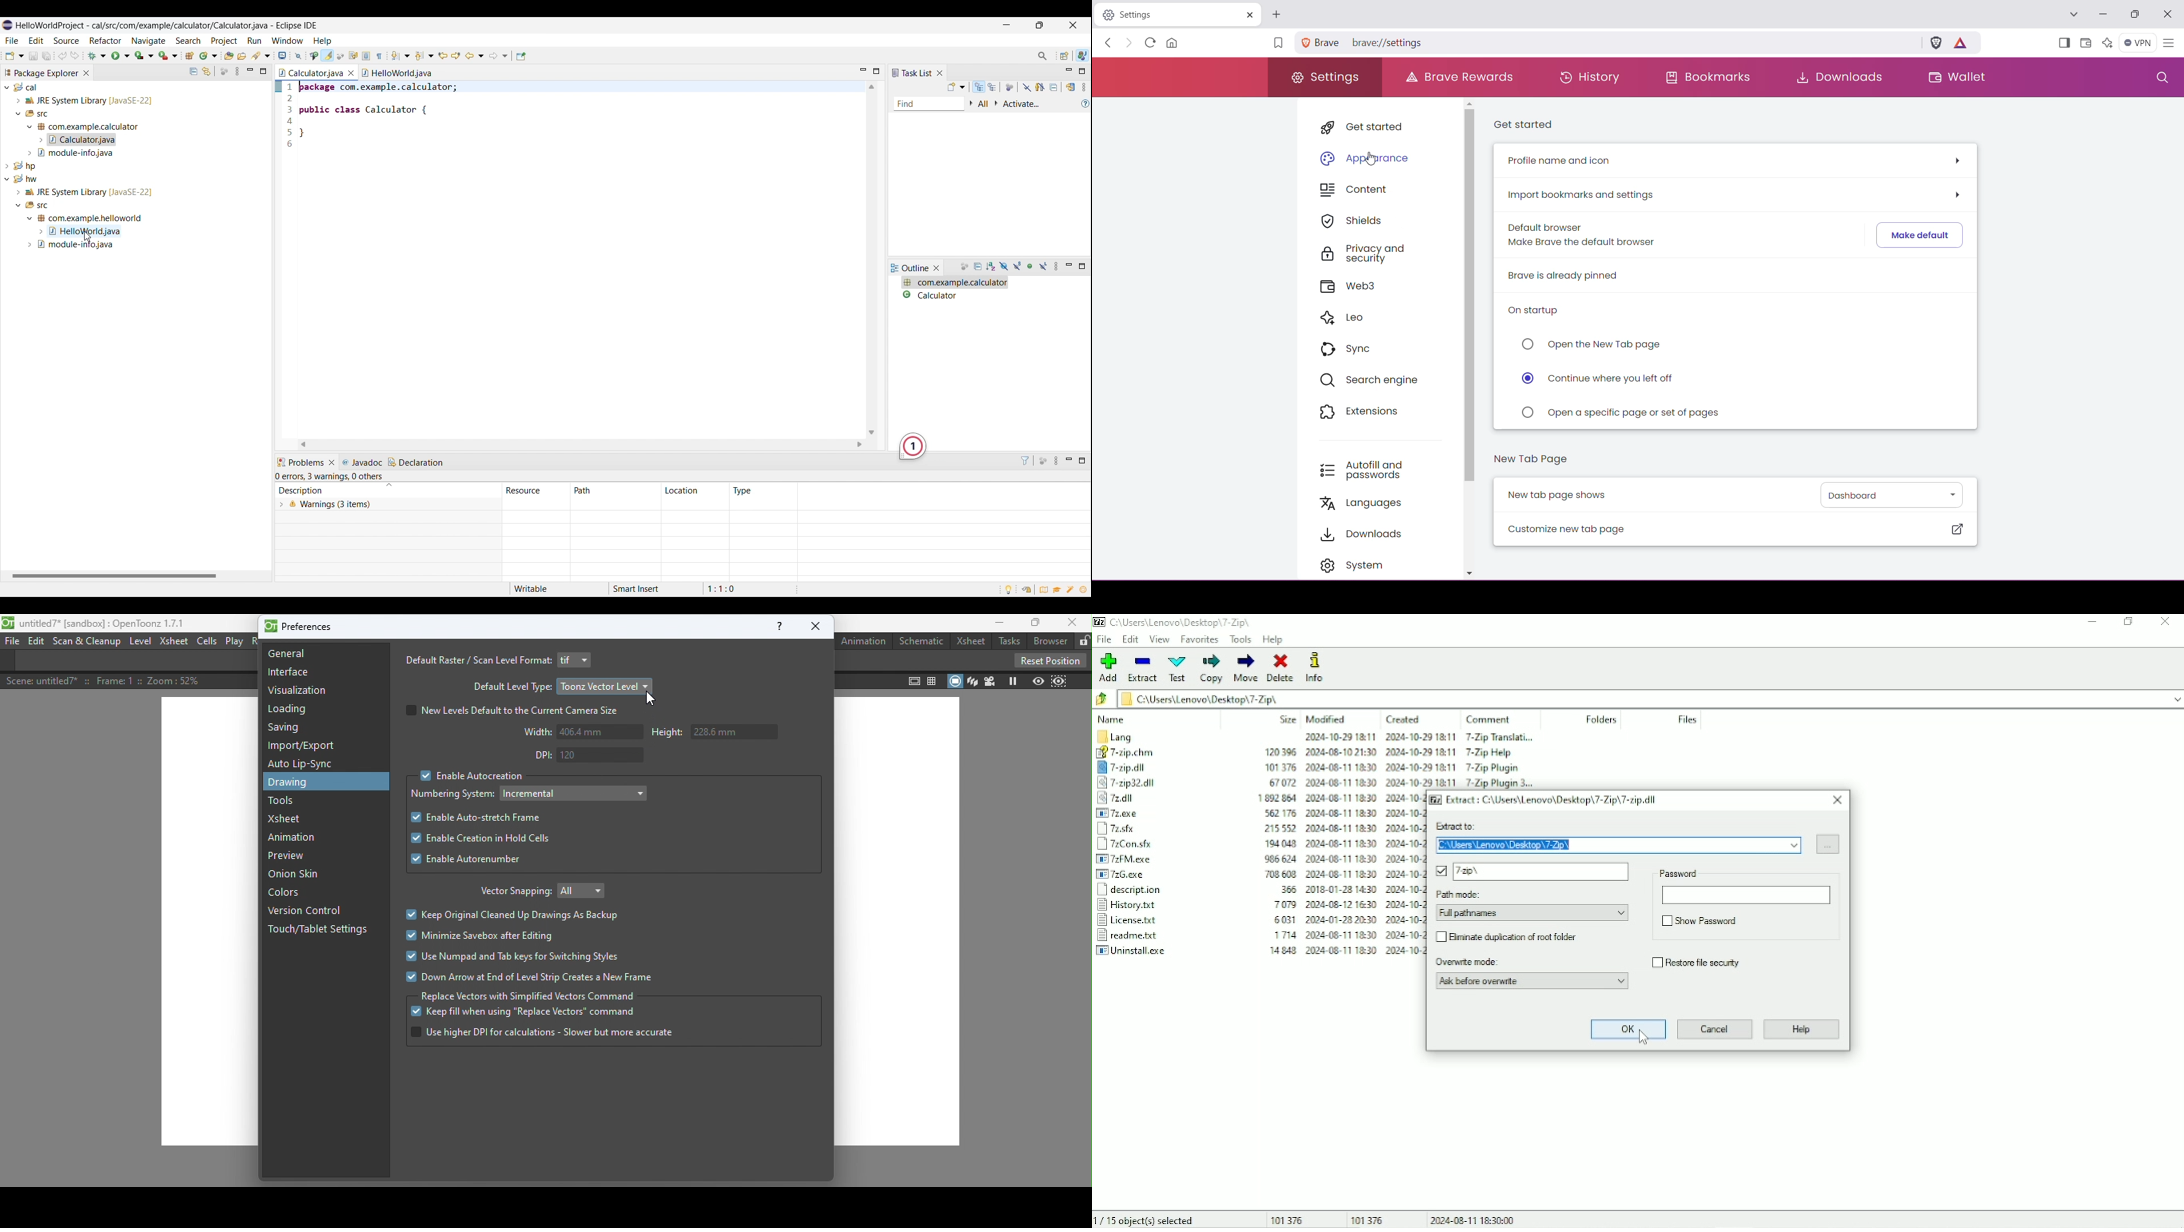  I want to click on Eliminate duplication of root folder, so click(1510, 937).